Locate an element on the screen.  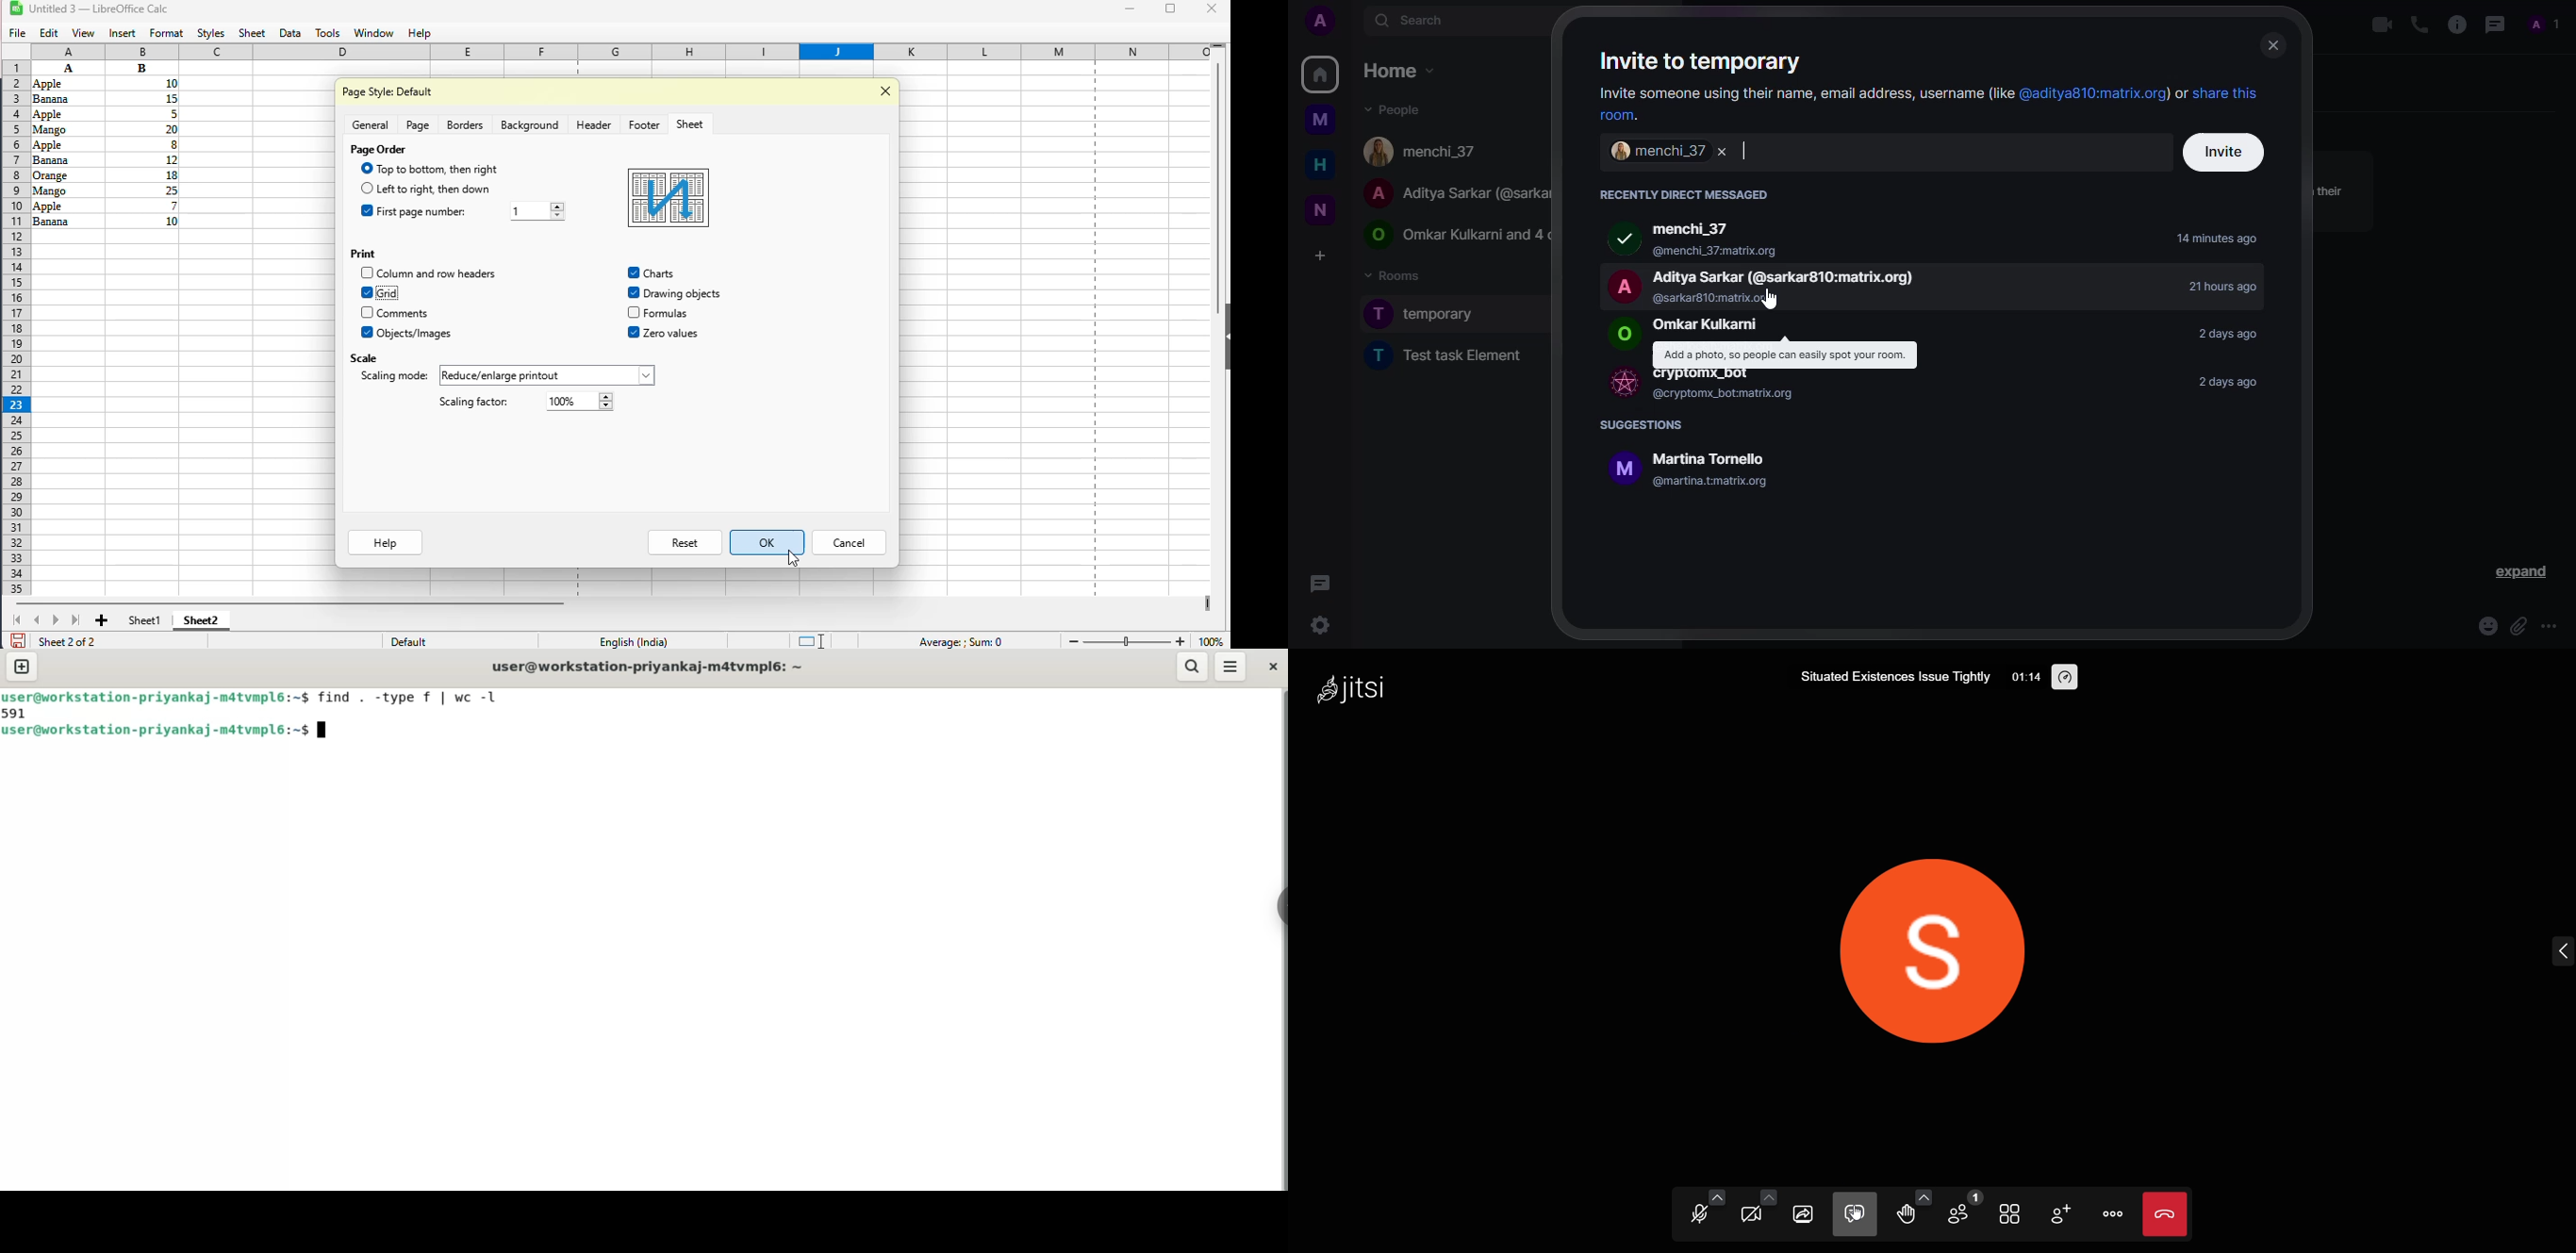
expand is located at coordinates (2518, 572).